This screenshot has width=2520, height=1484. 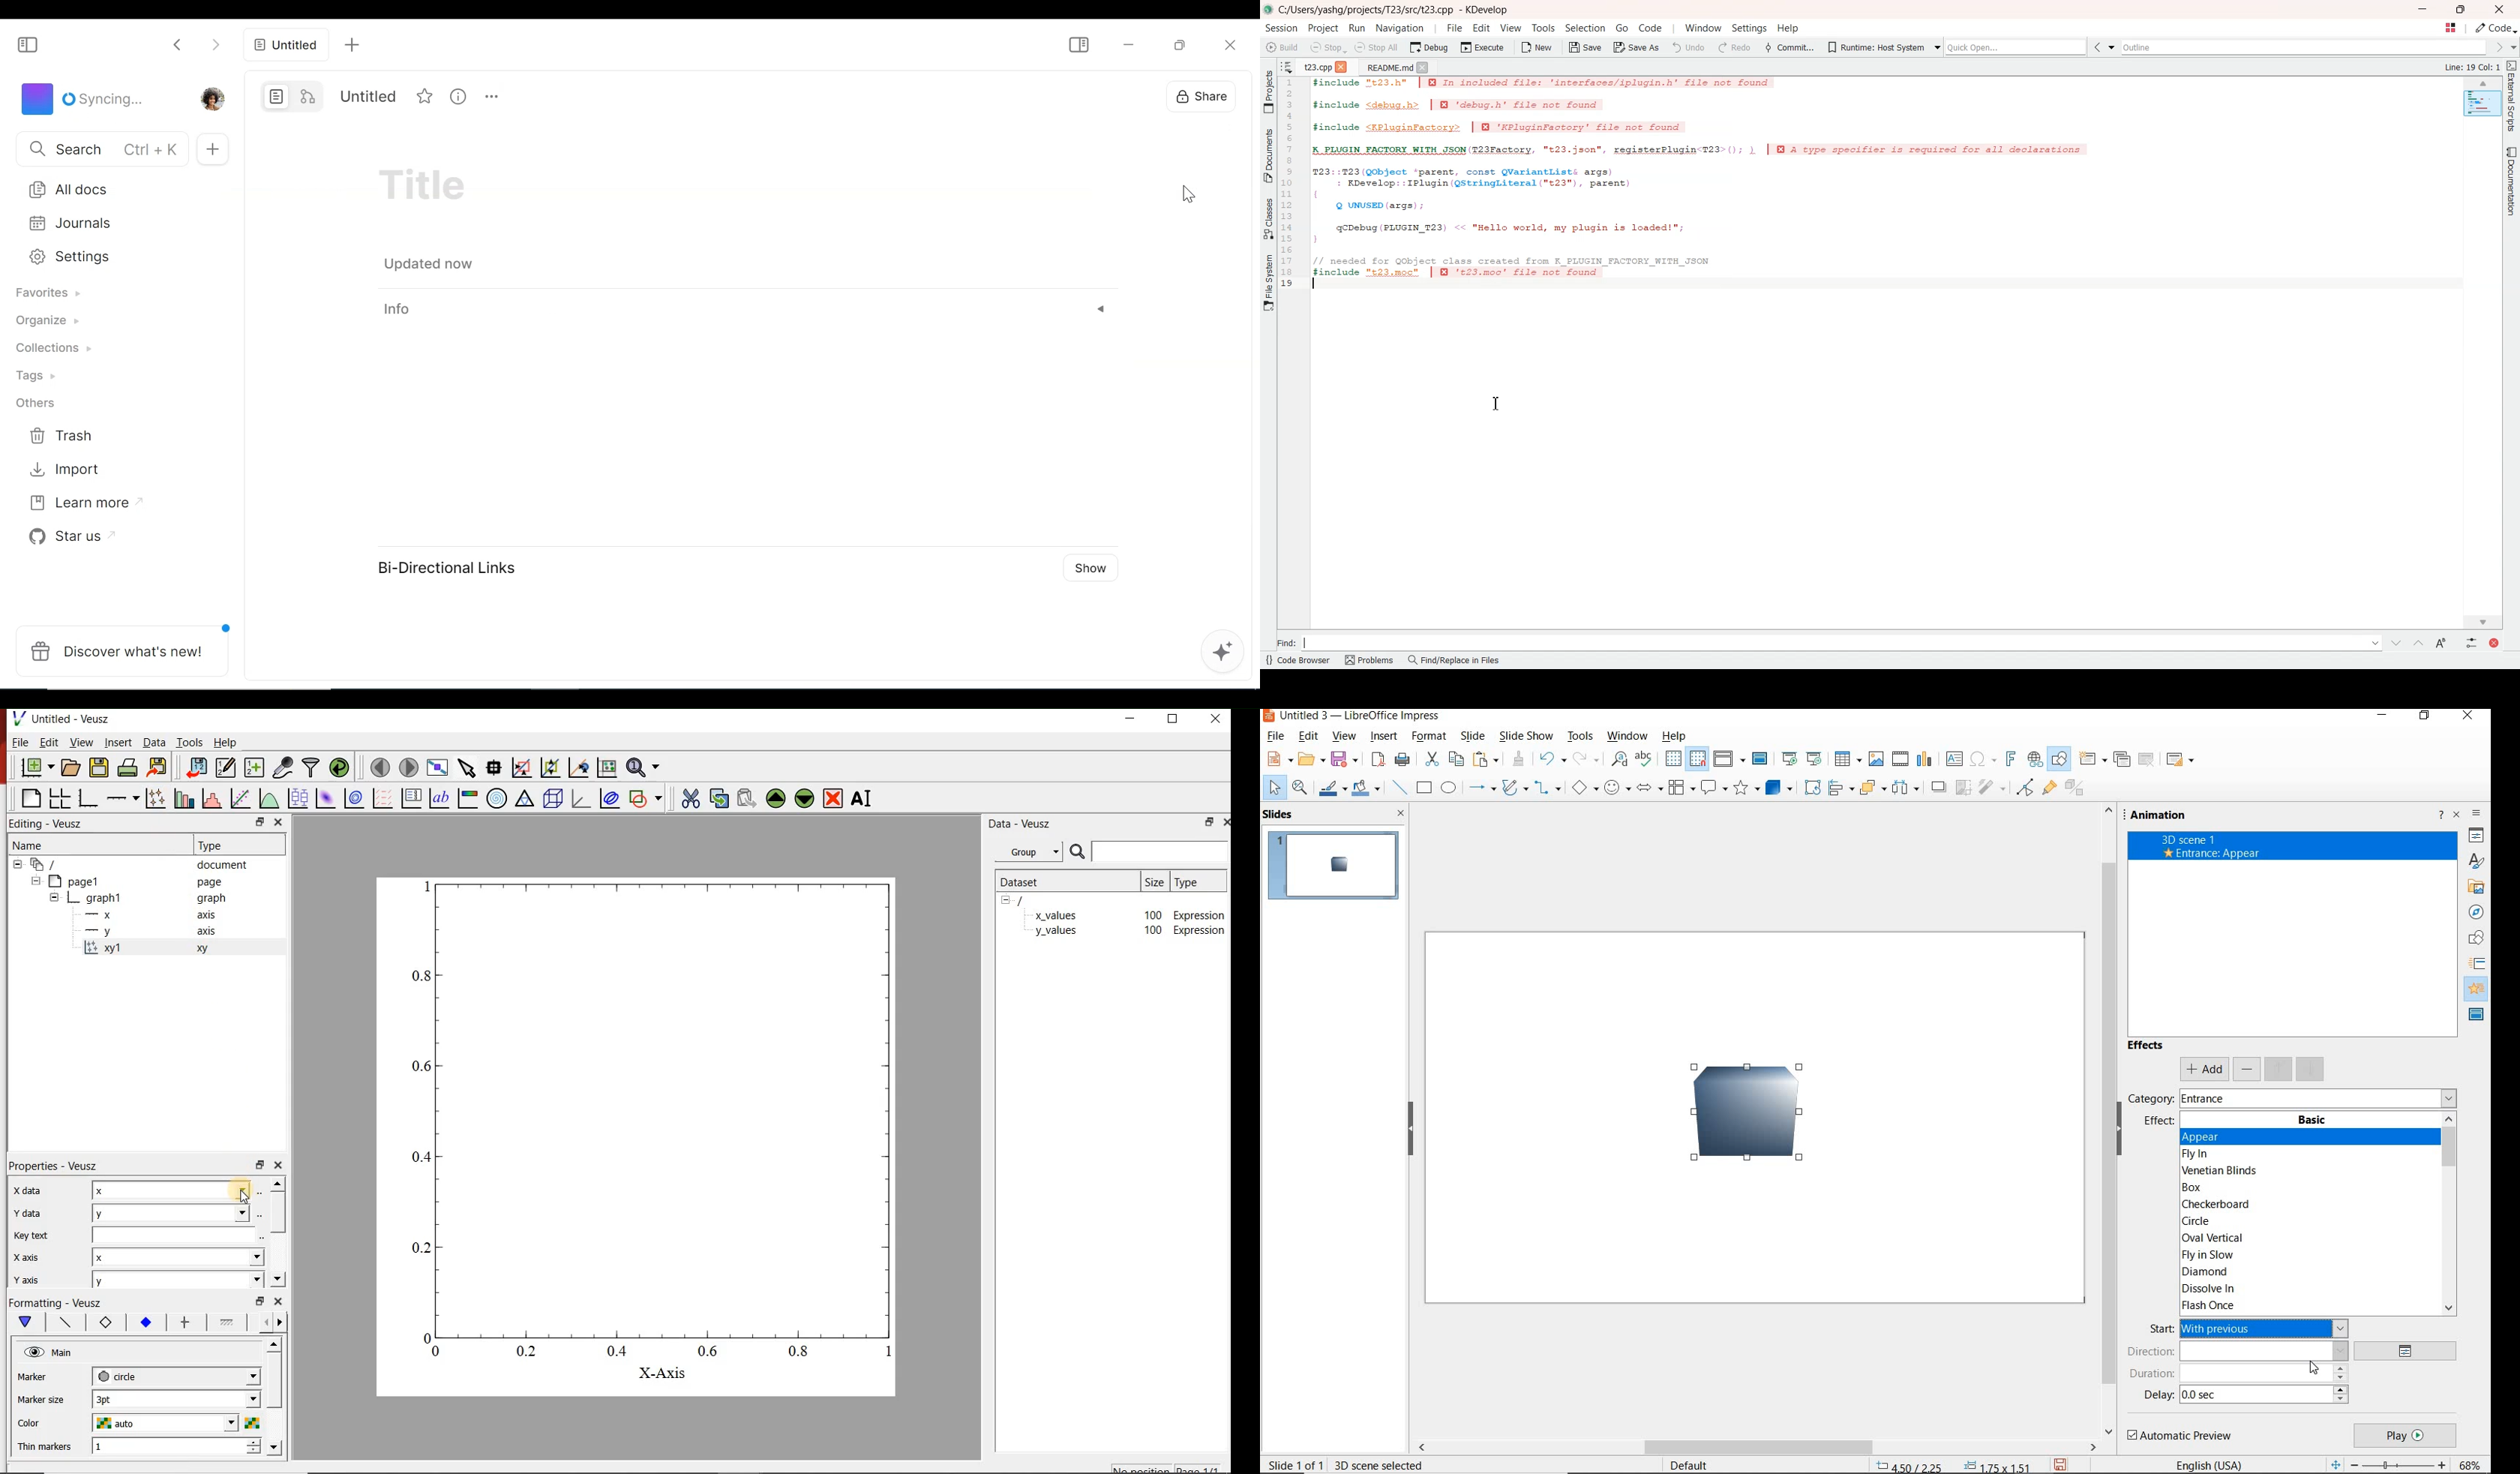 What do you see at coordinates (1681, 789) in the screenshot?
I see `flowchart` at bounding box center [1681, 789].